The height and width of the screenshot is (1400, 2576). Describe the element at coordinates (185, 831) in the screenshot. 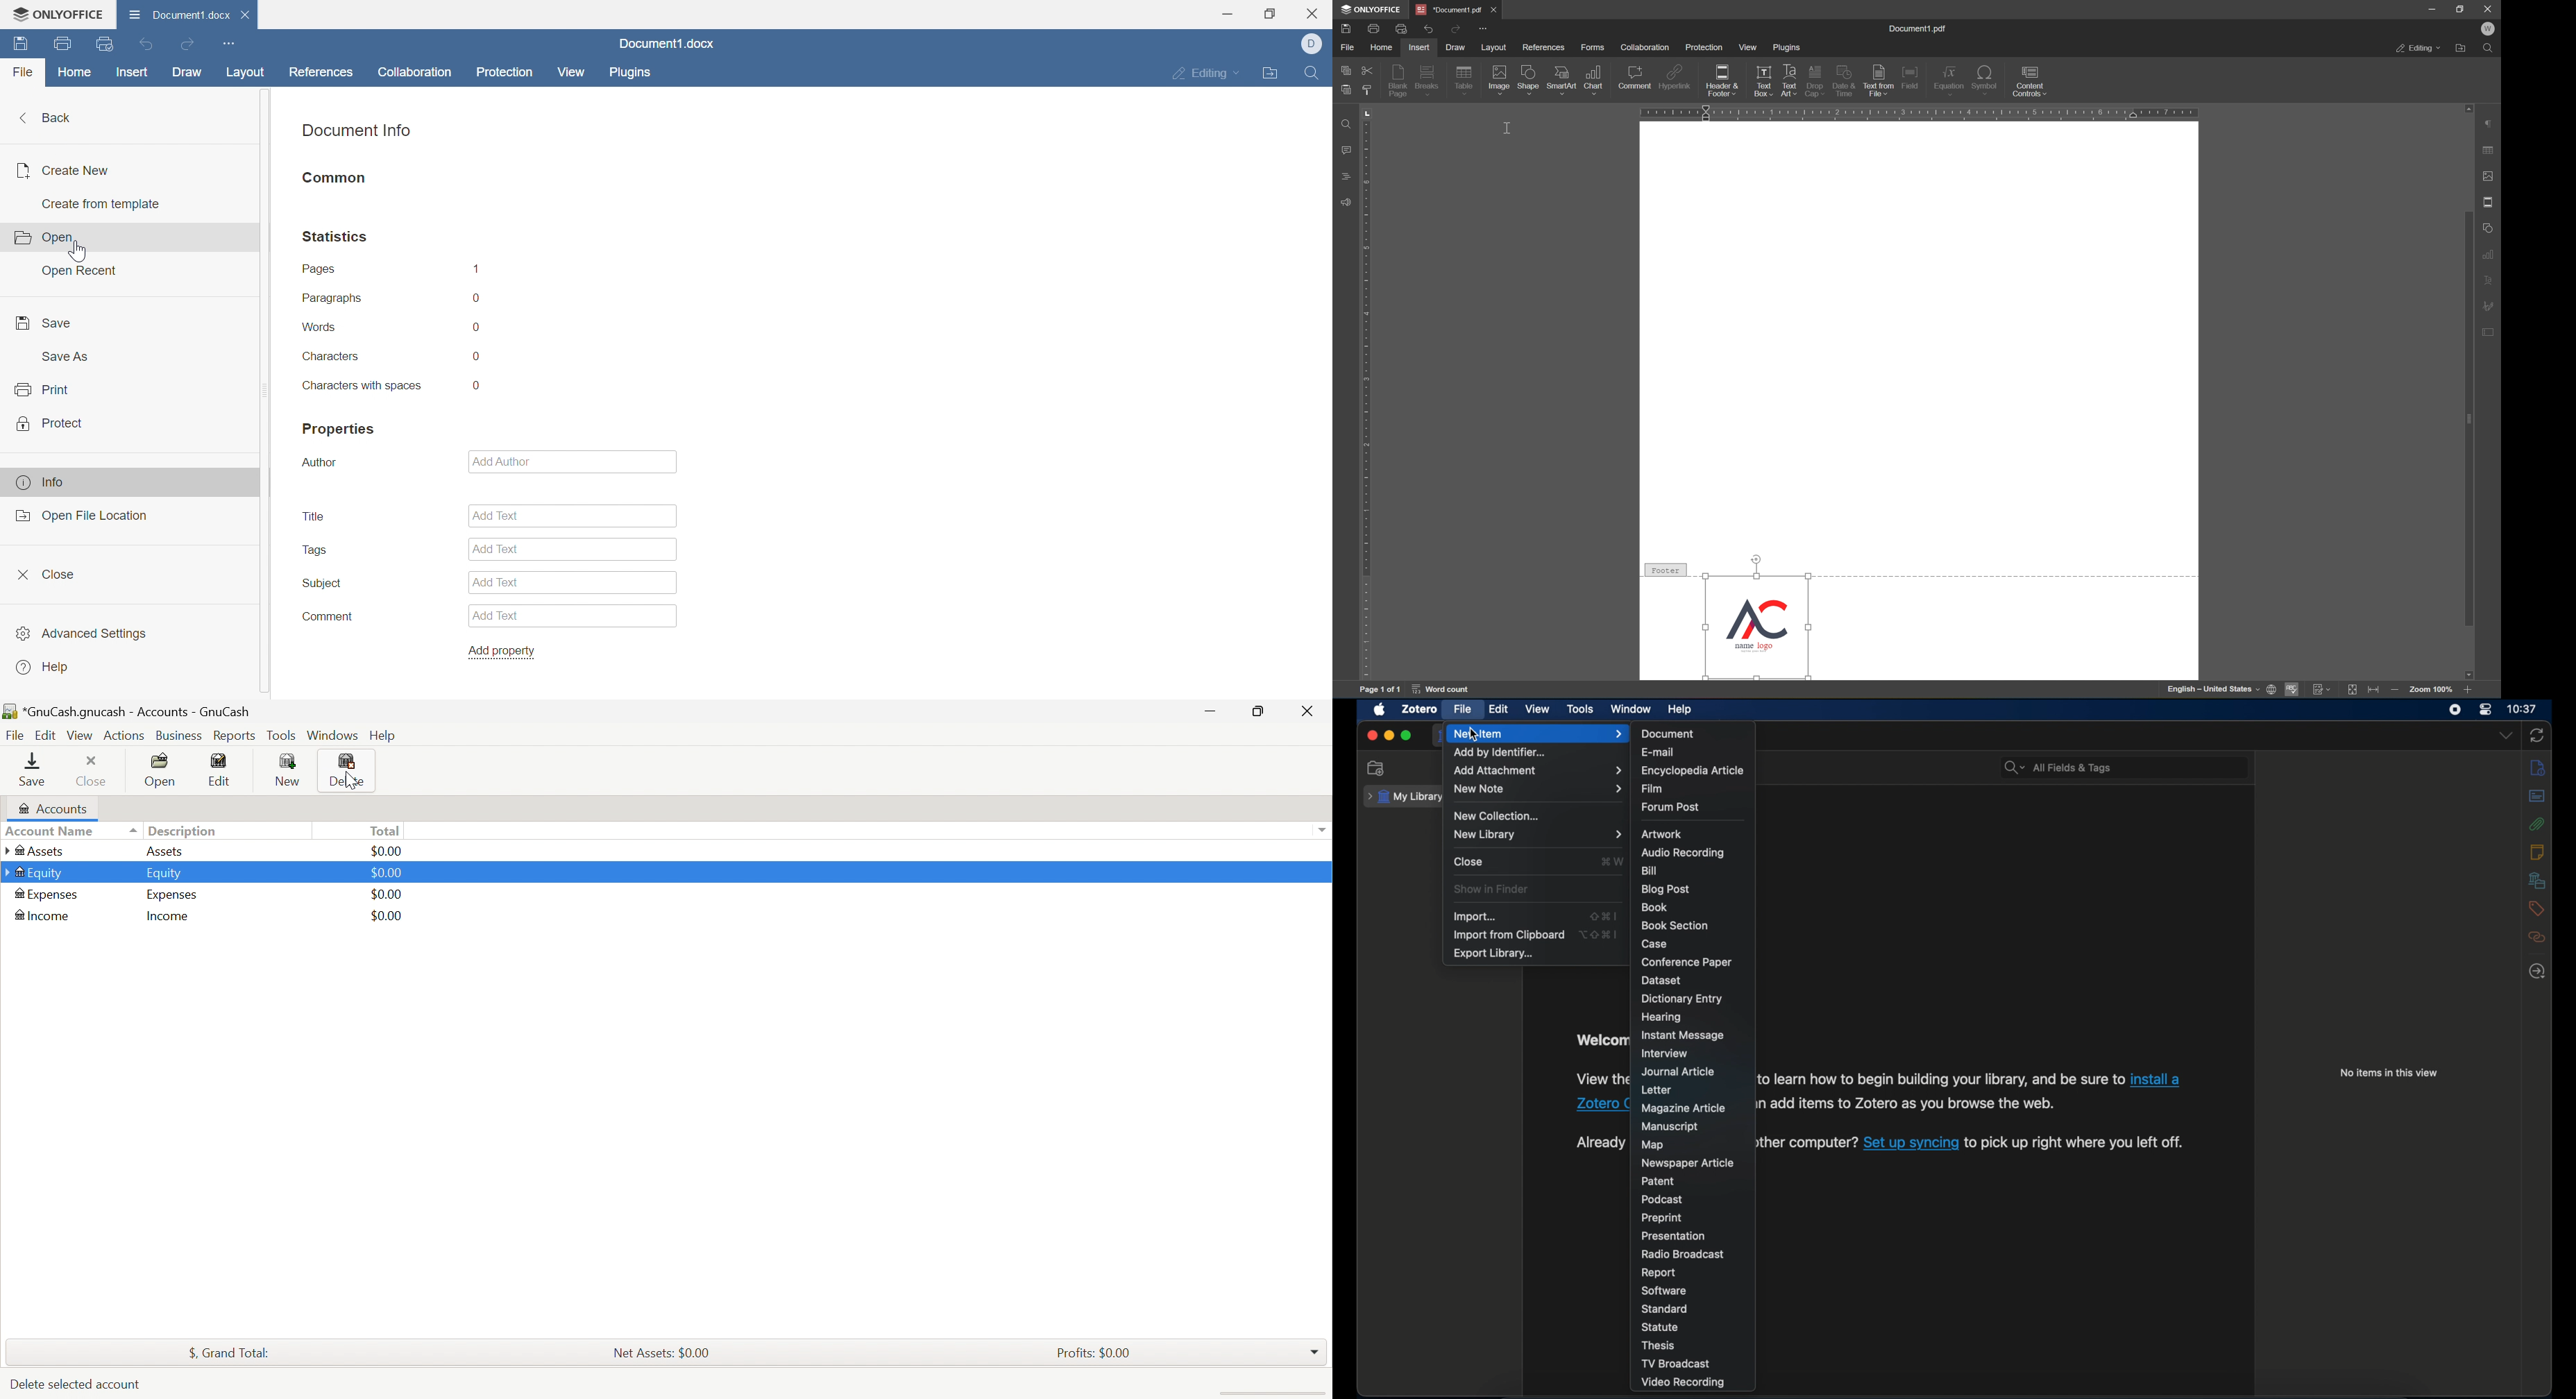

I see `Description` at that location.